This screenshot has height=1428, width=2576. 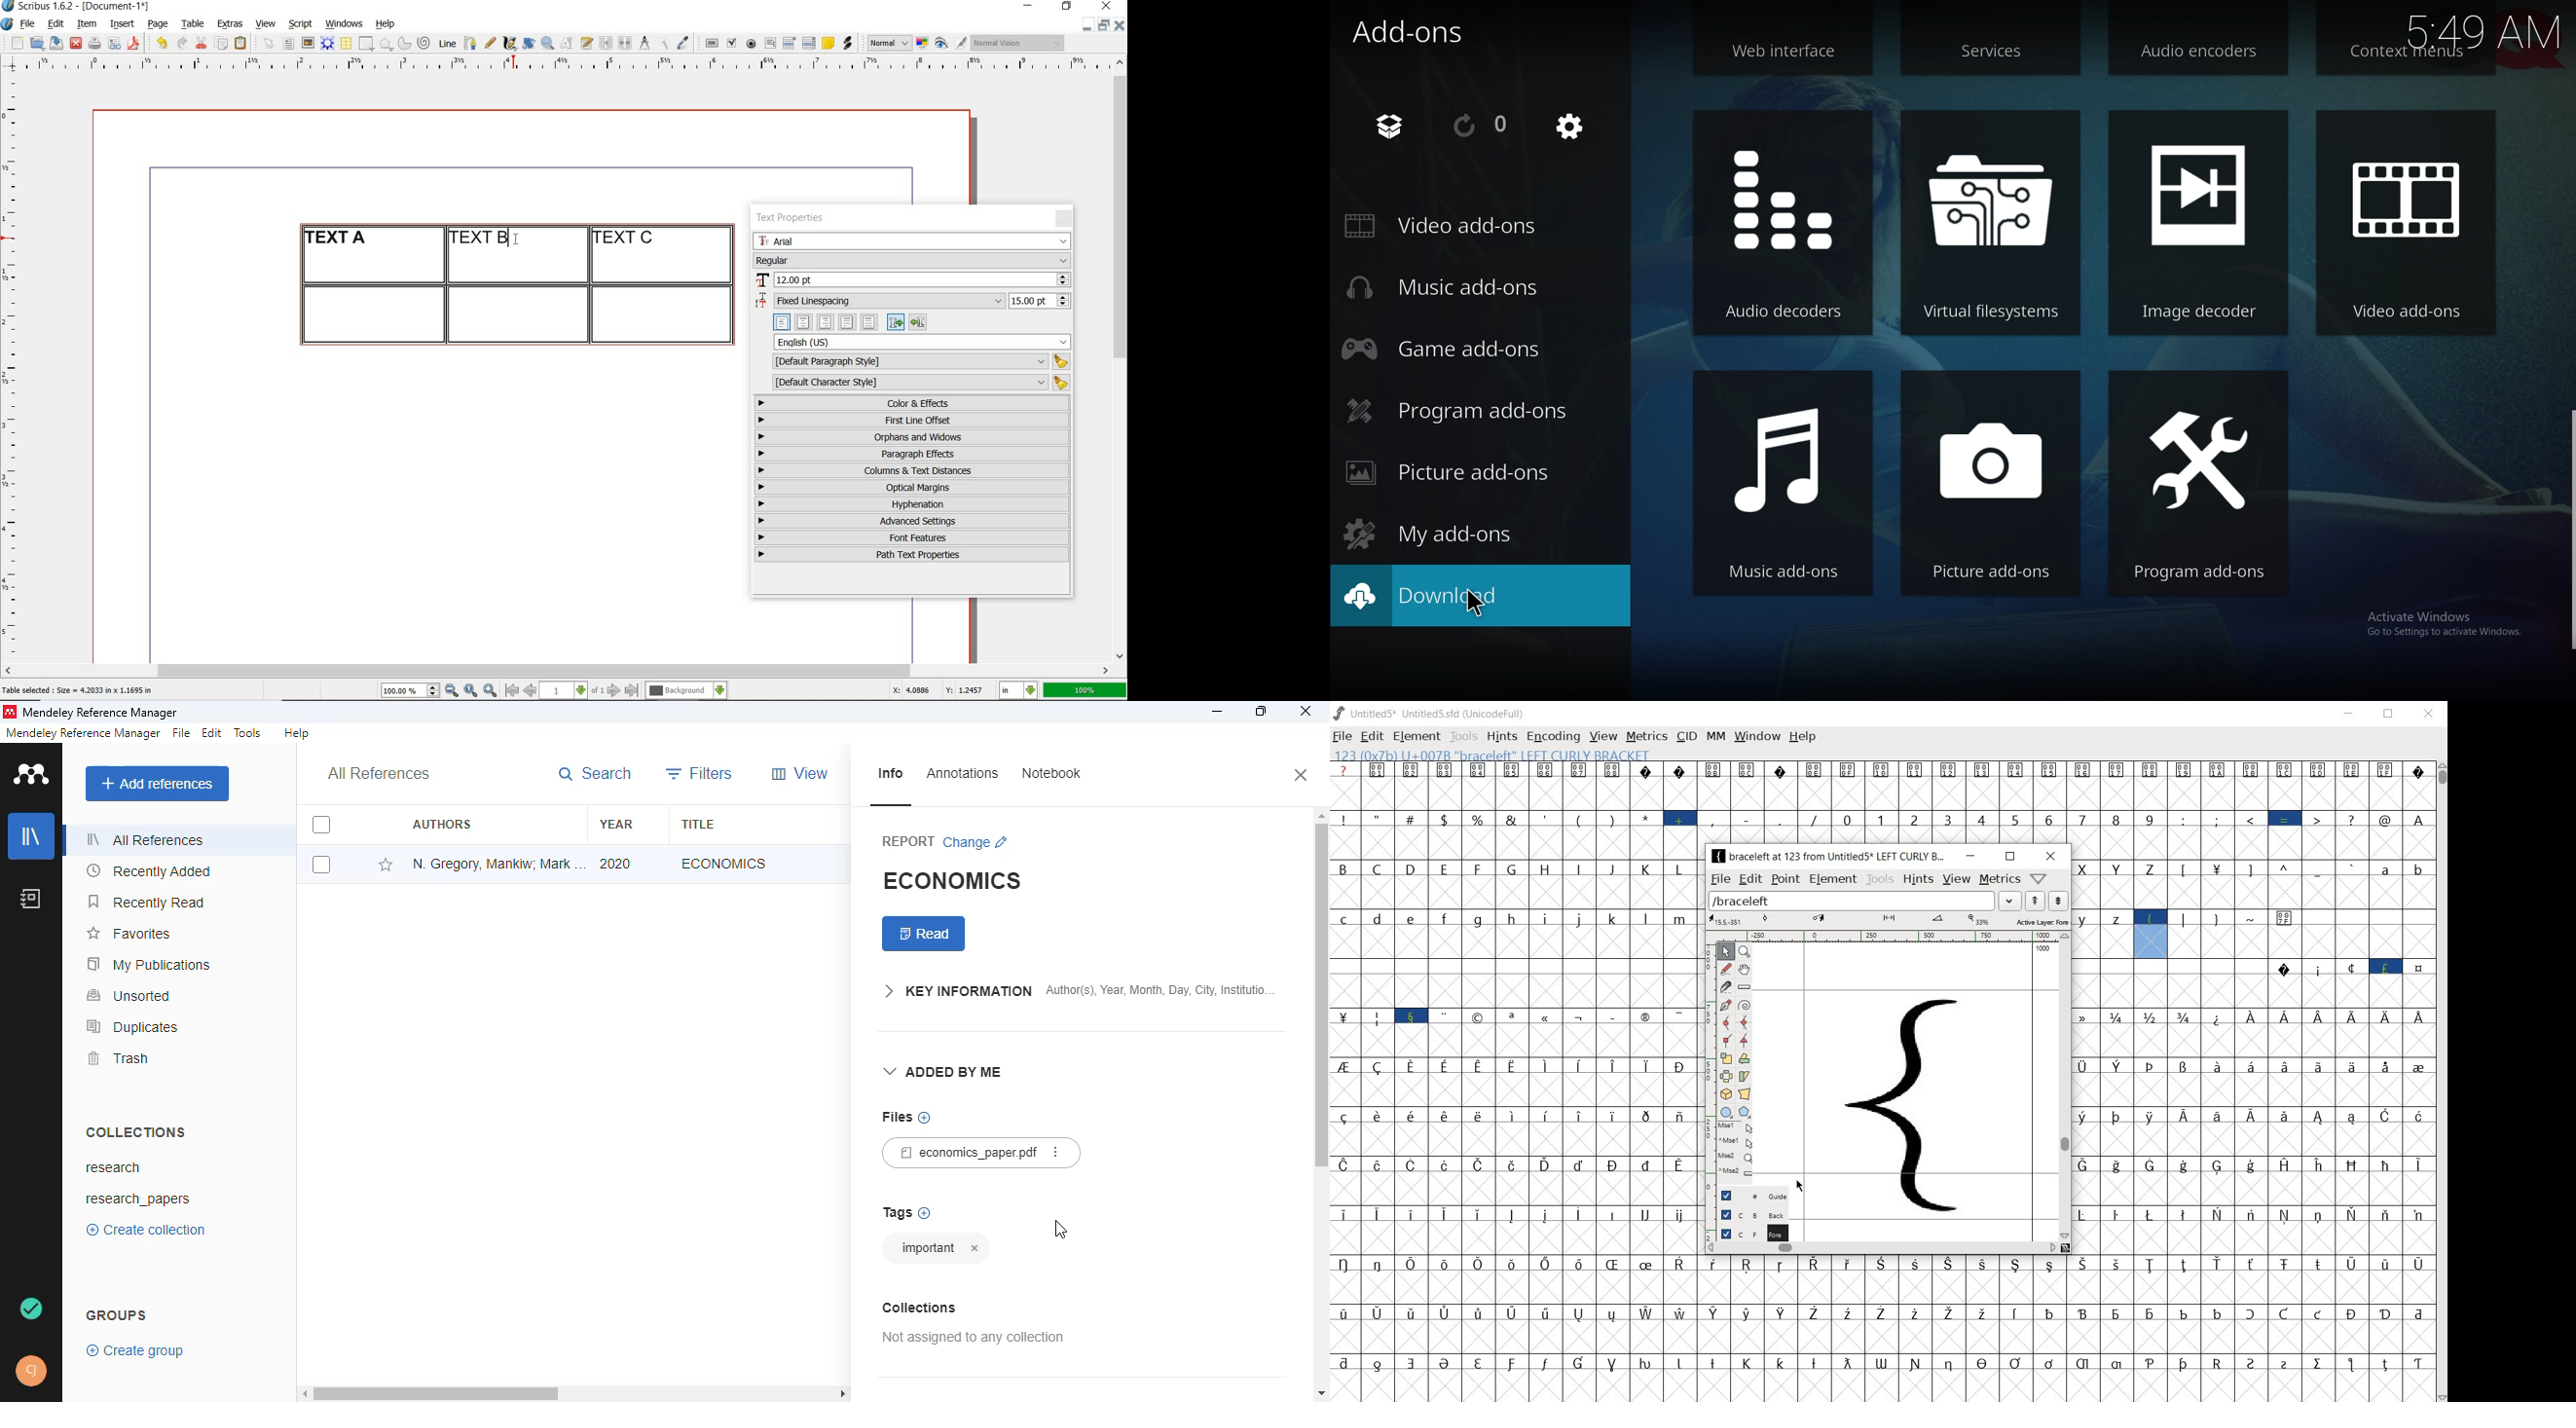 I want to click on help, so click(x=384, y=25).